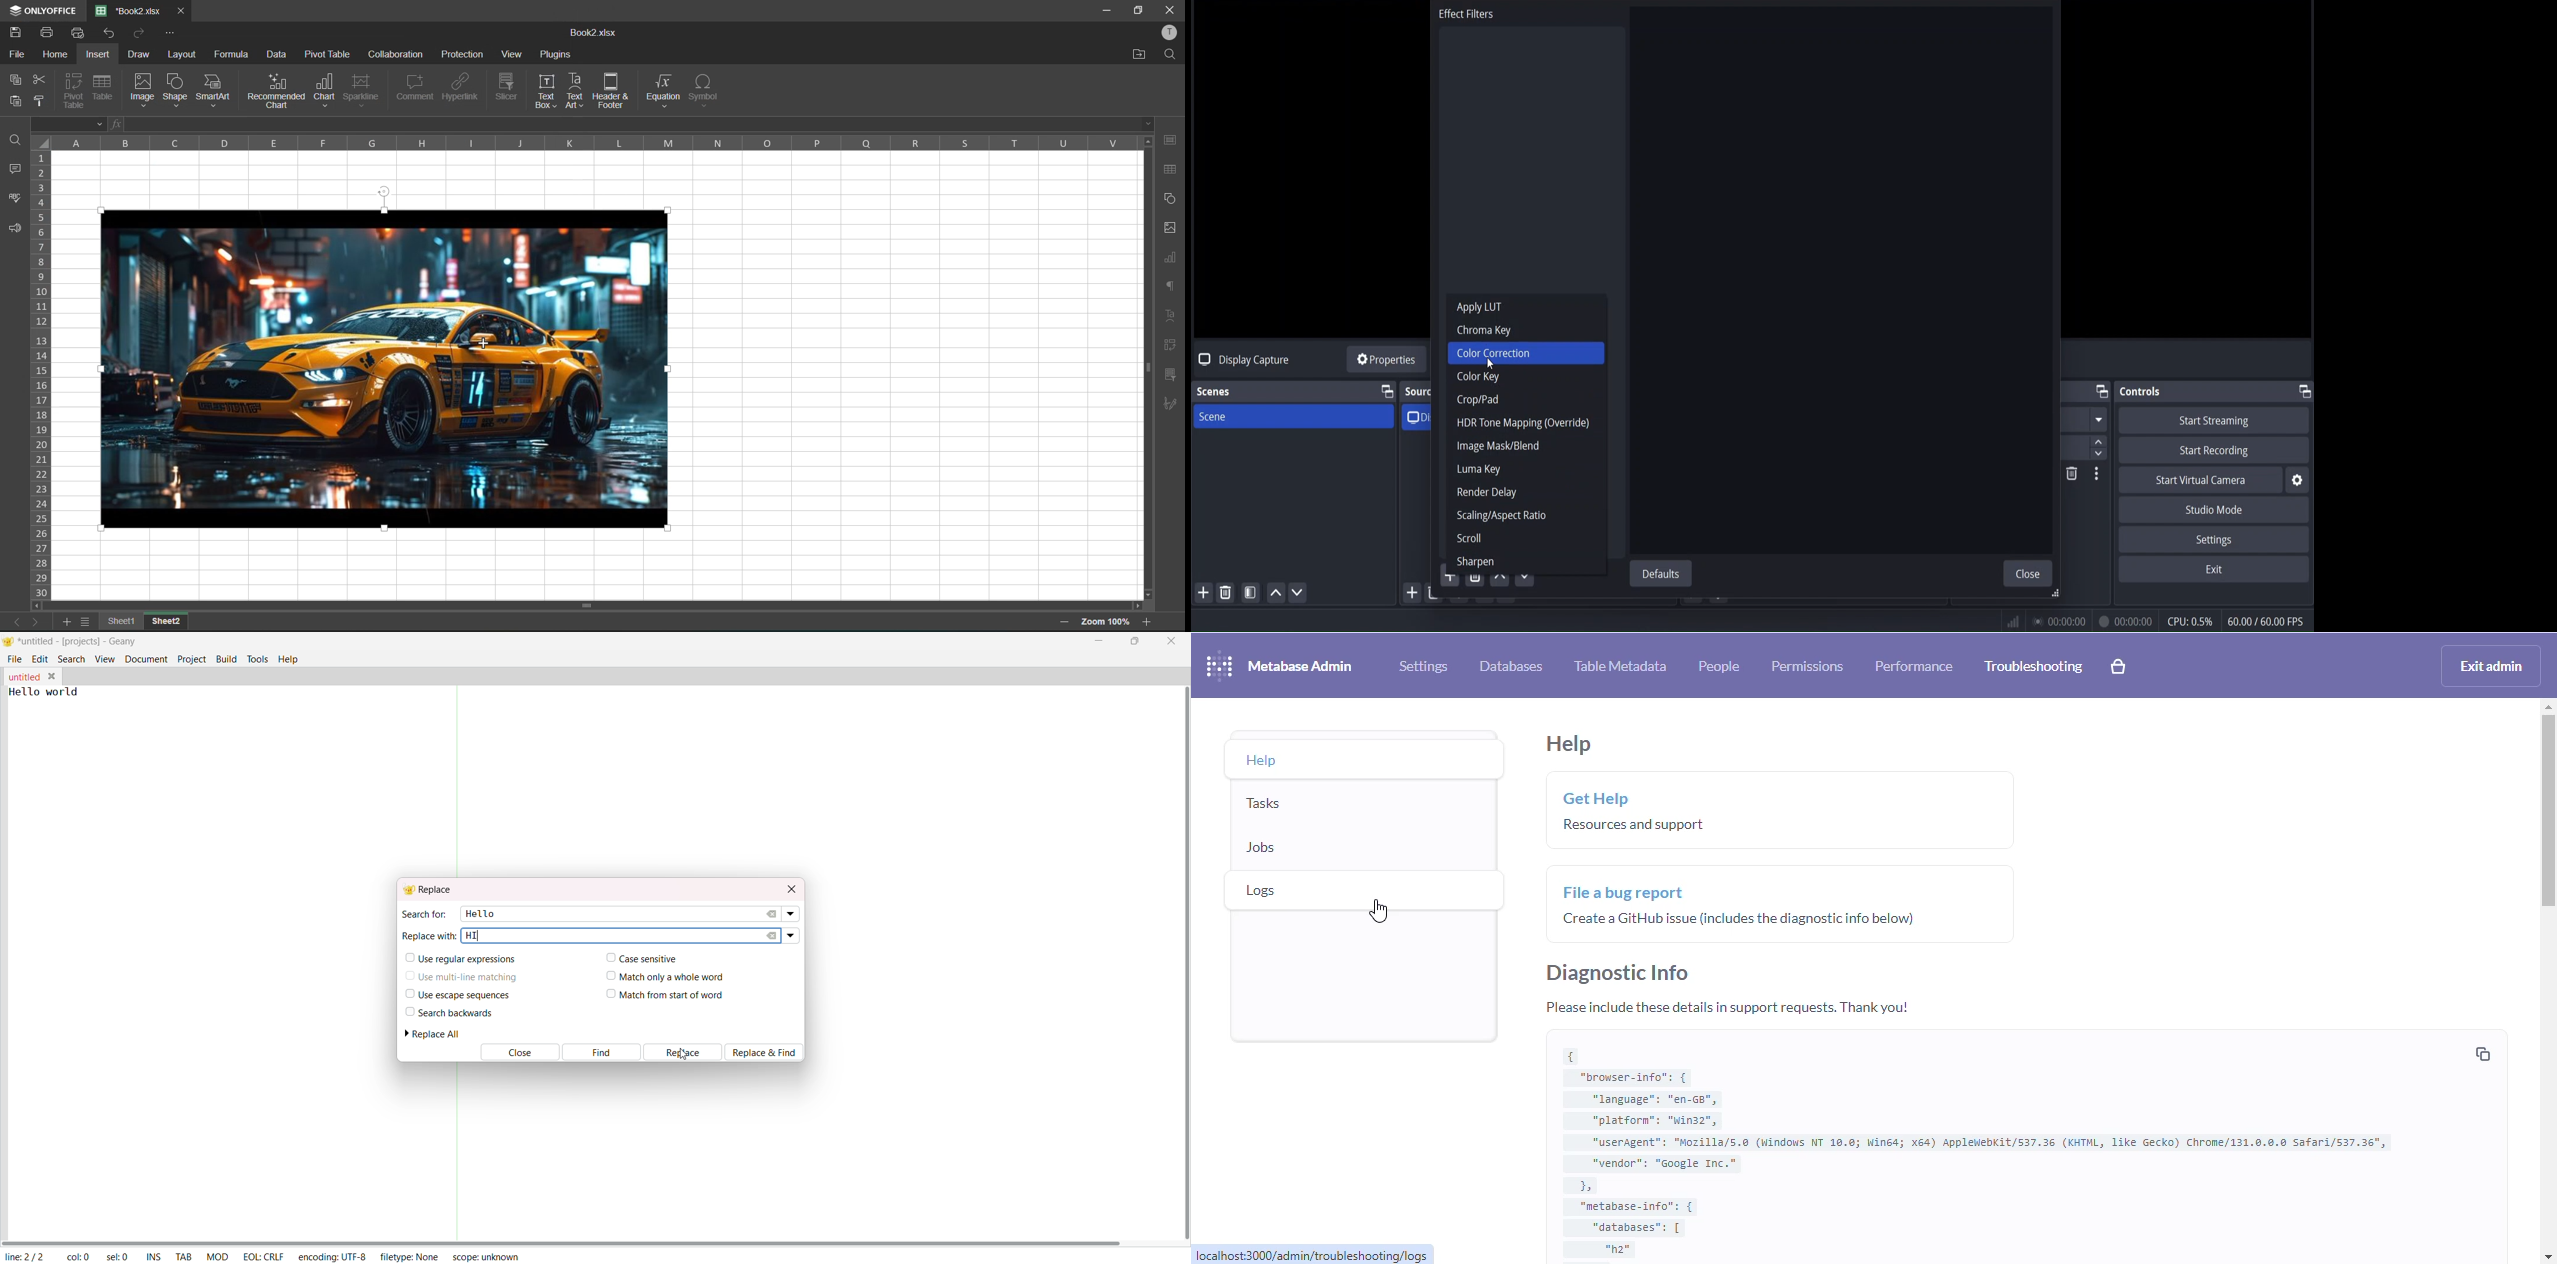  What do you see at coordinates (1485, 331) in the screenshot?
I see `chroma key` at bounding box center [1485, 331].